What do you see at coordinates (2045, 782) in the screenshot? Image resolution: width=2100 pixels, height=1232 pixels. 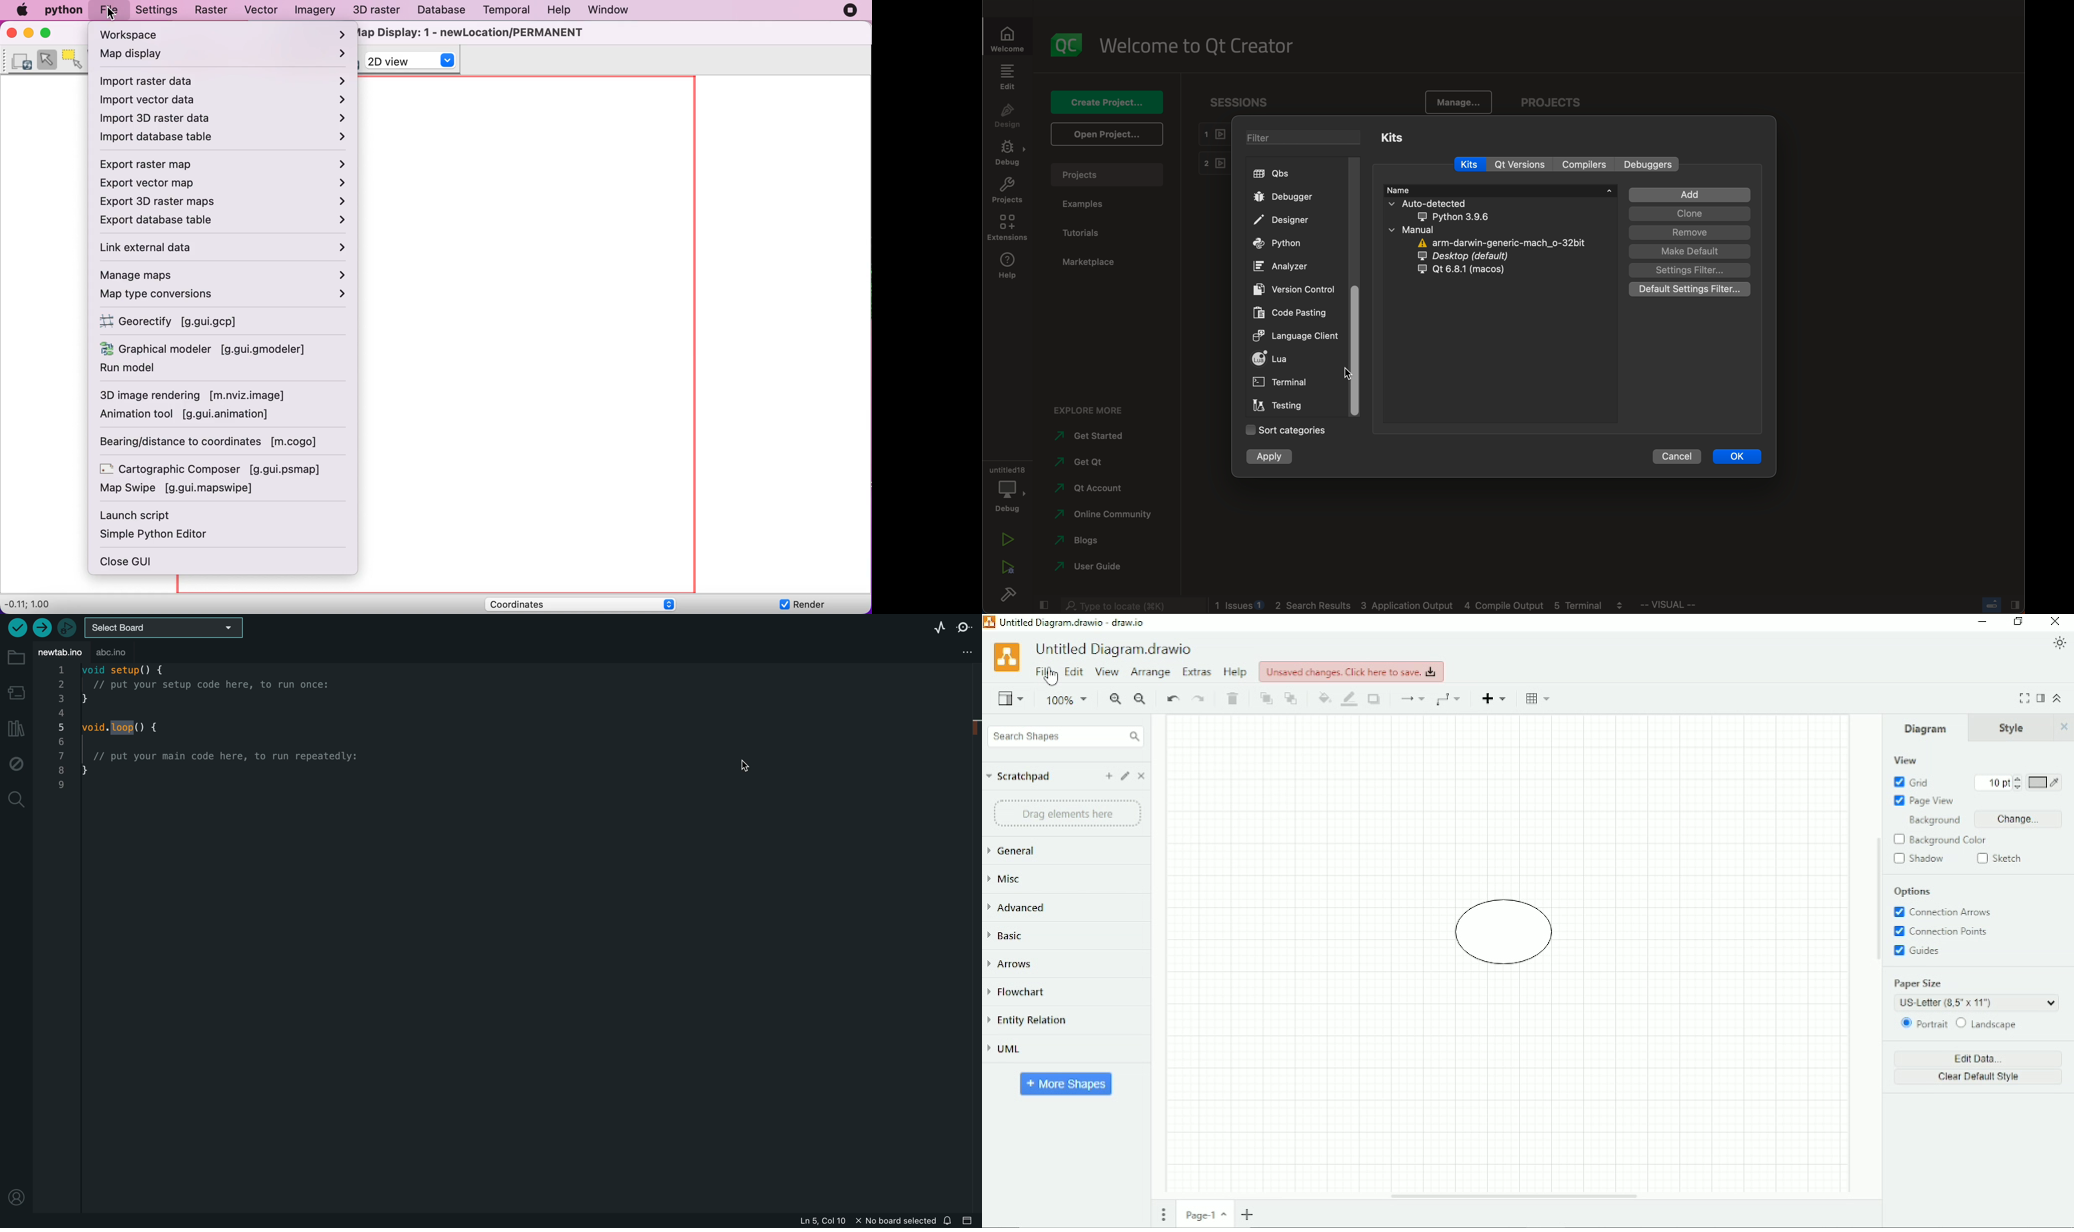 I see `Grid color` at bounding box center [2045, 782].